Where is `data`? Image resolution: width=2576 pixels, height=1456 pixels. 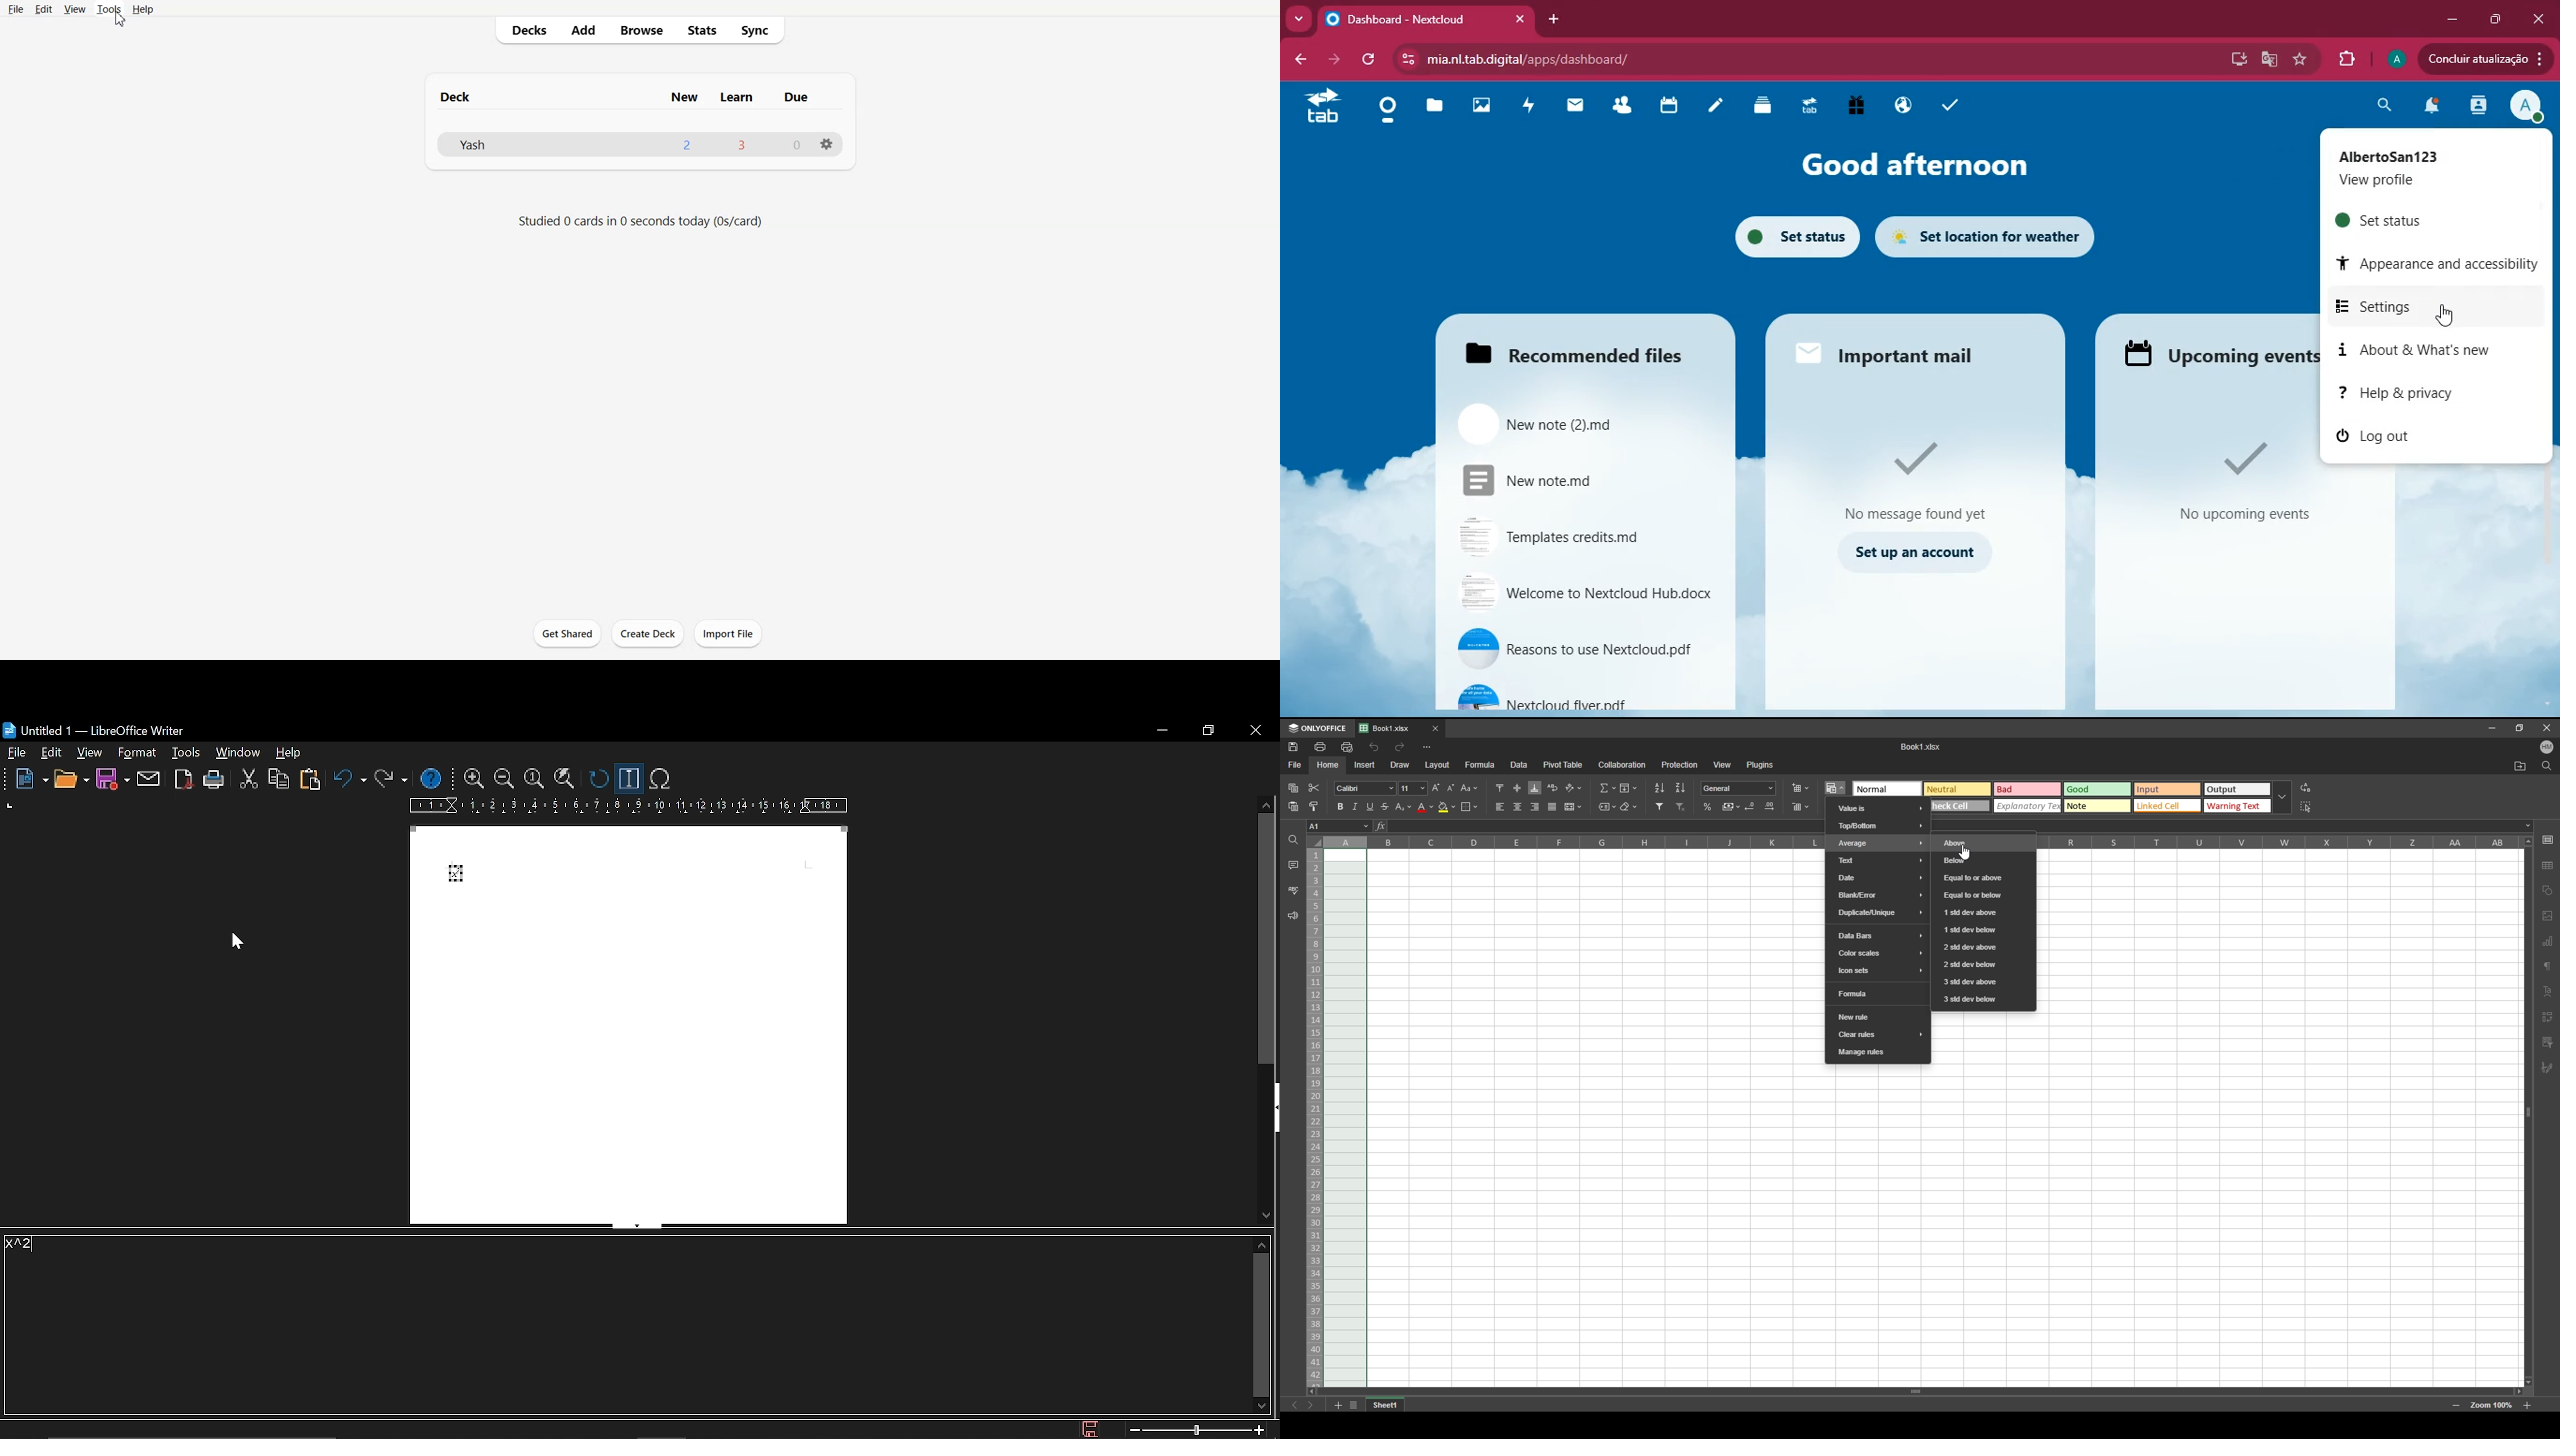 data is located at coordinates (1519, 764).